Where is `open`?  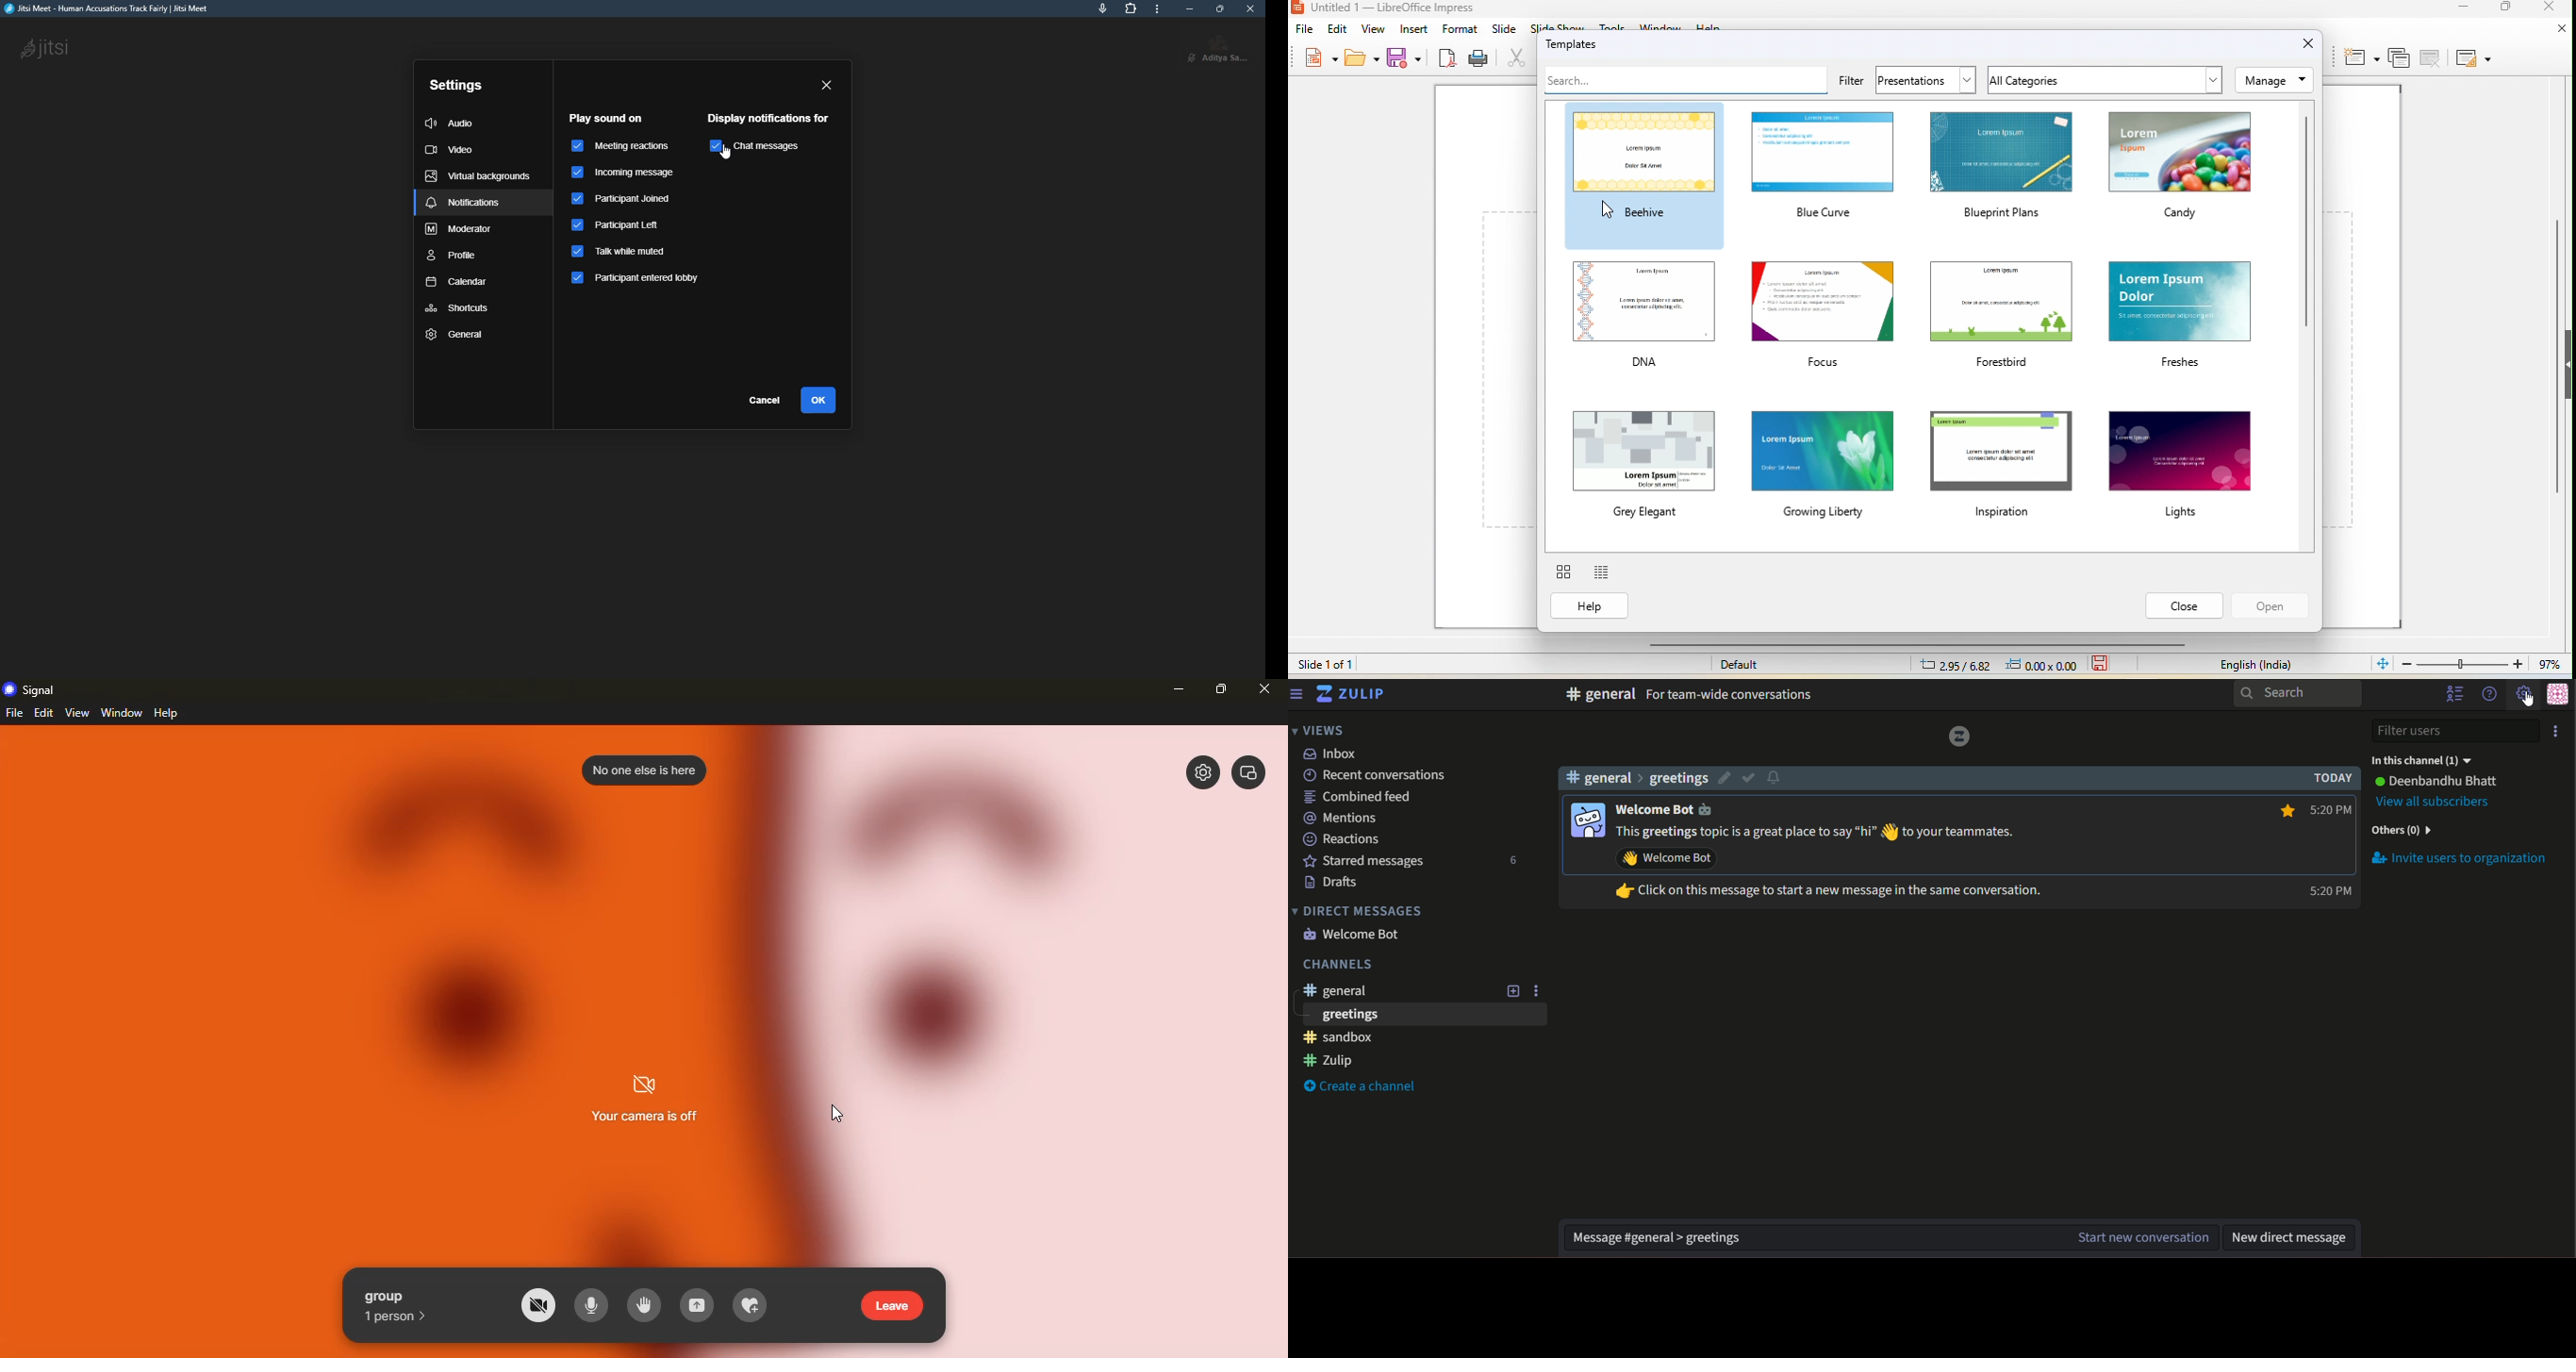
open is located at coordinates (2270, 606).